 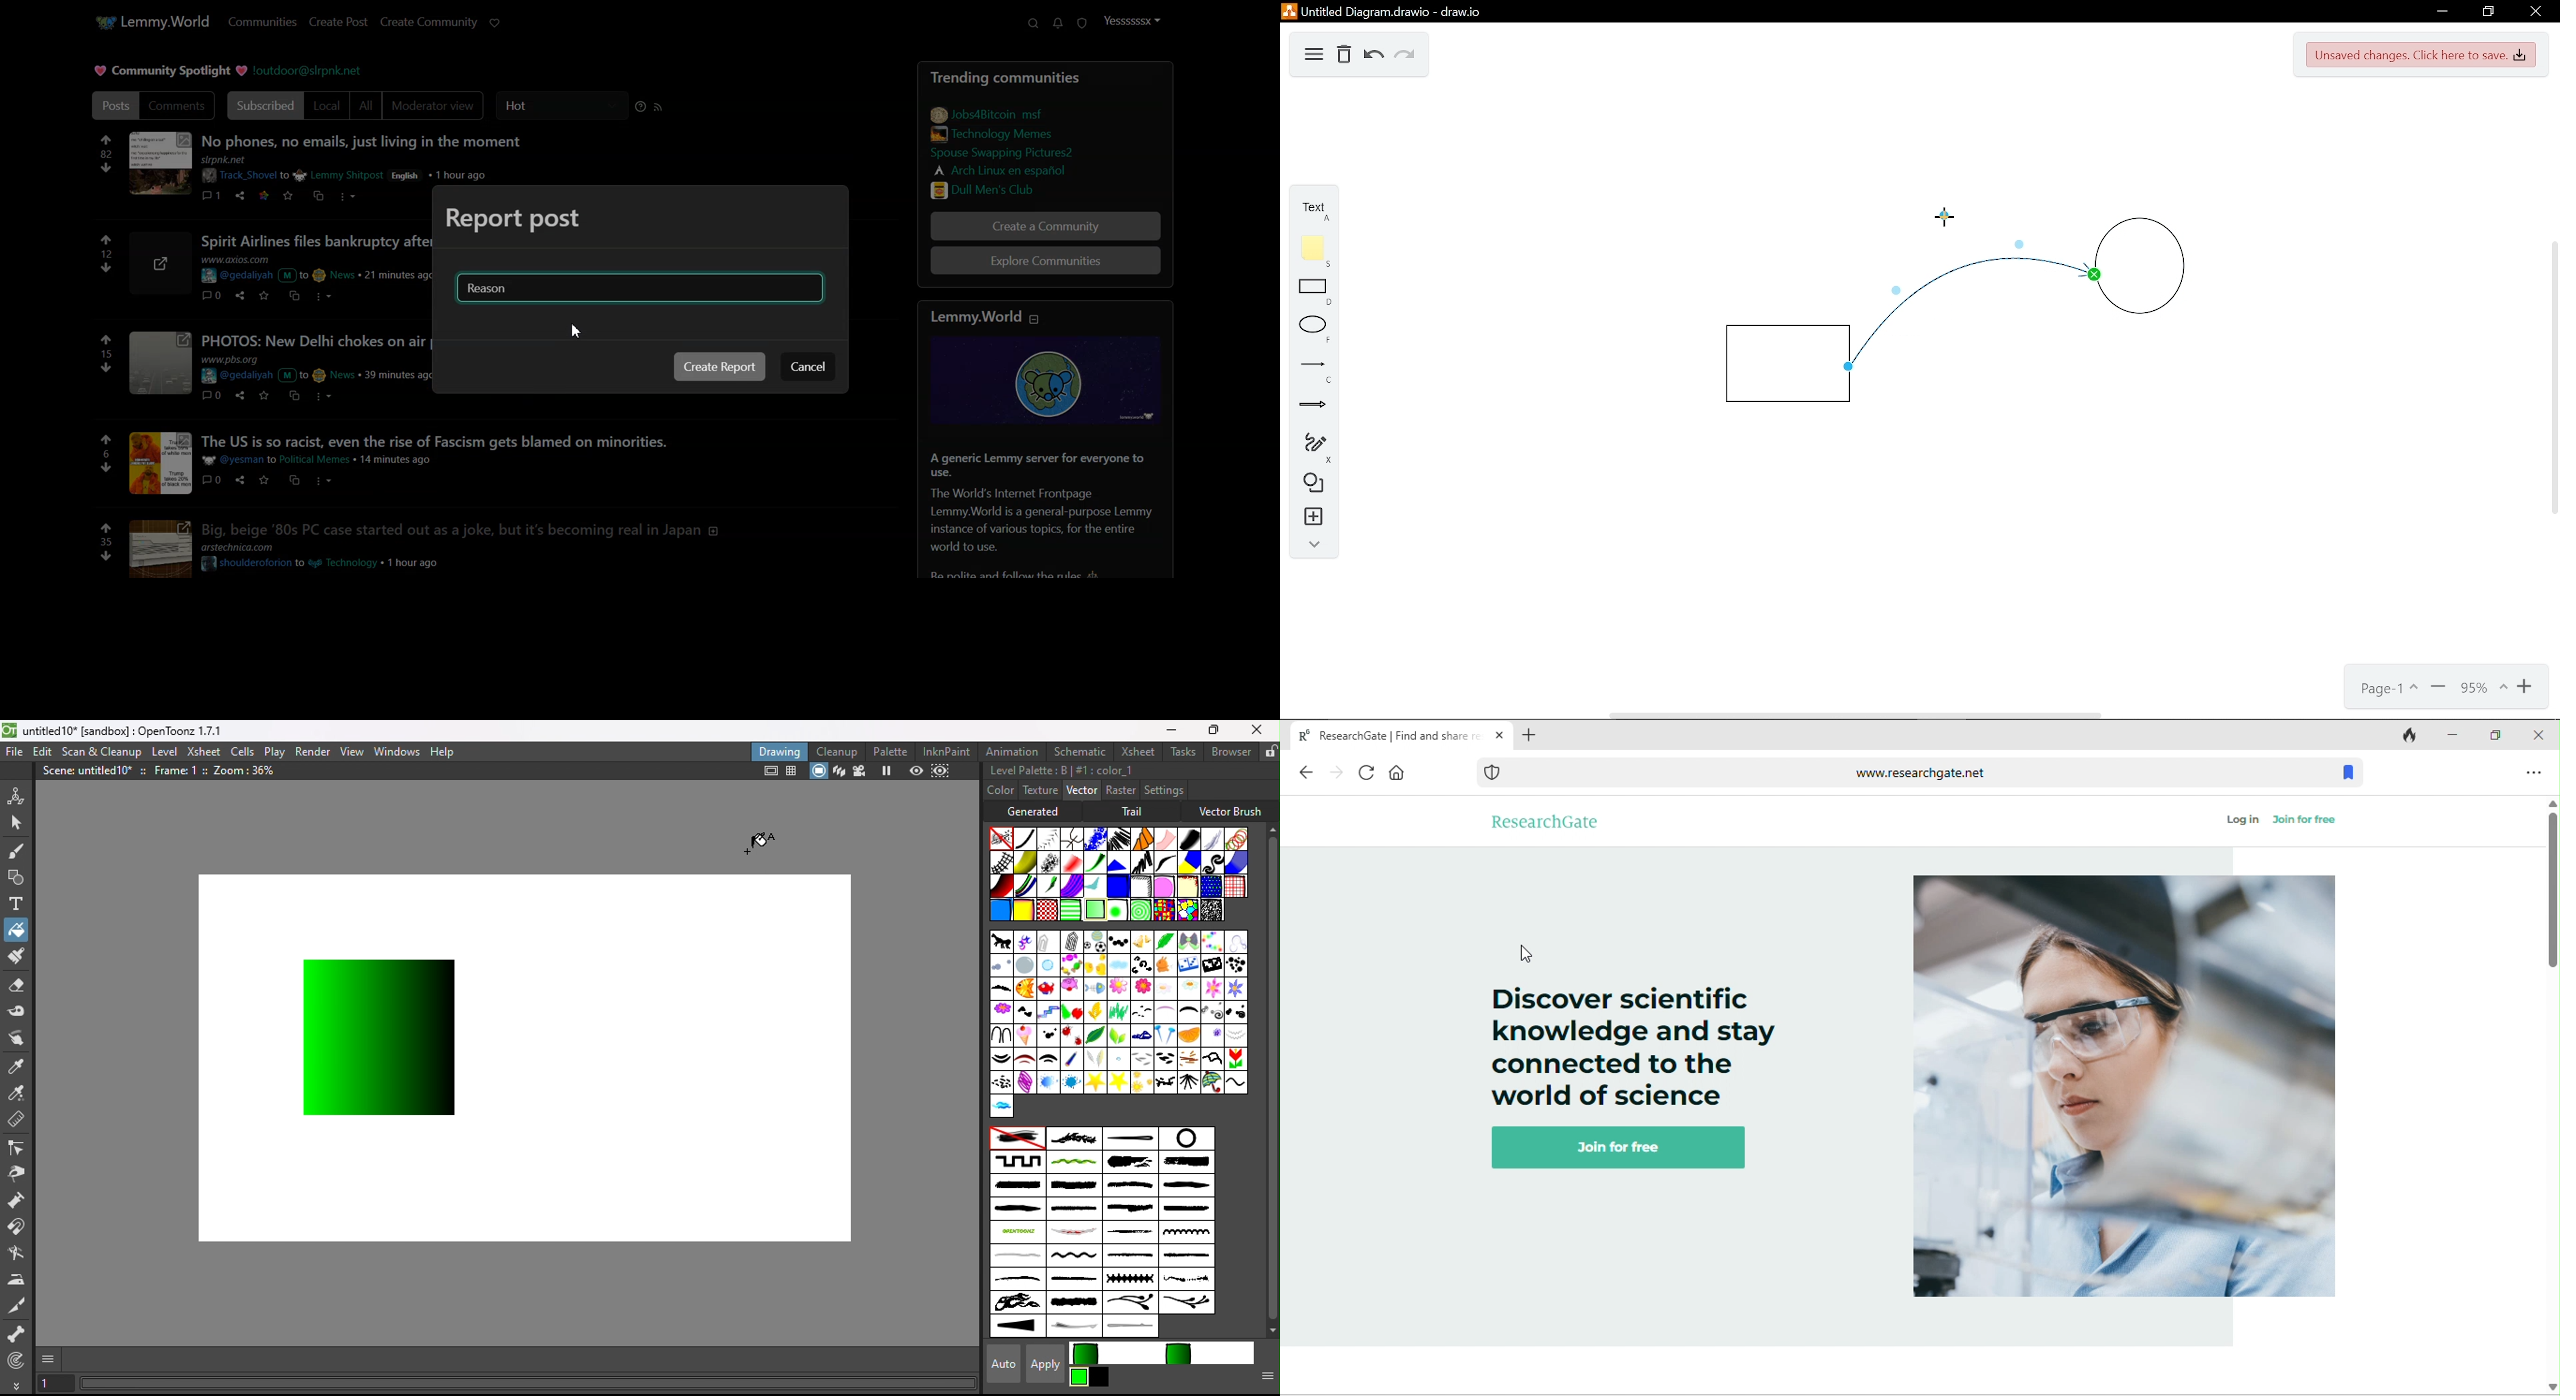 I want to click on cross post, so click(x=293, y=397).